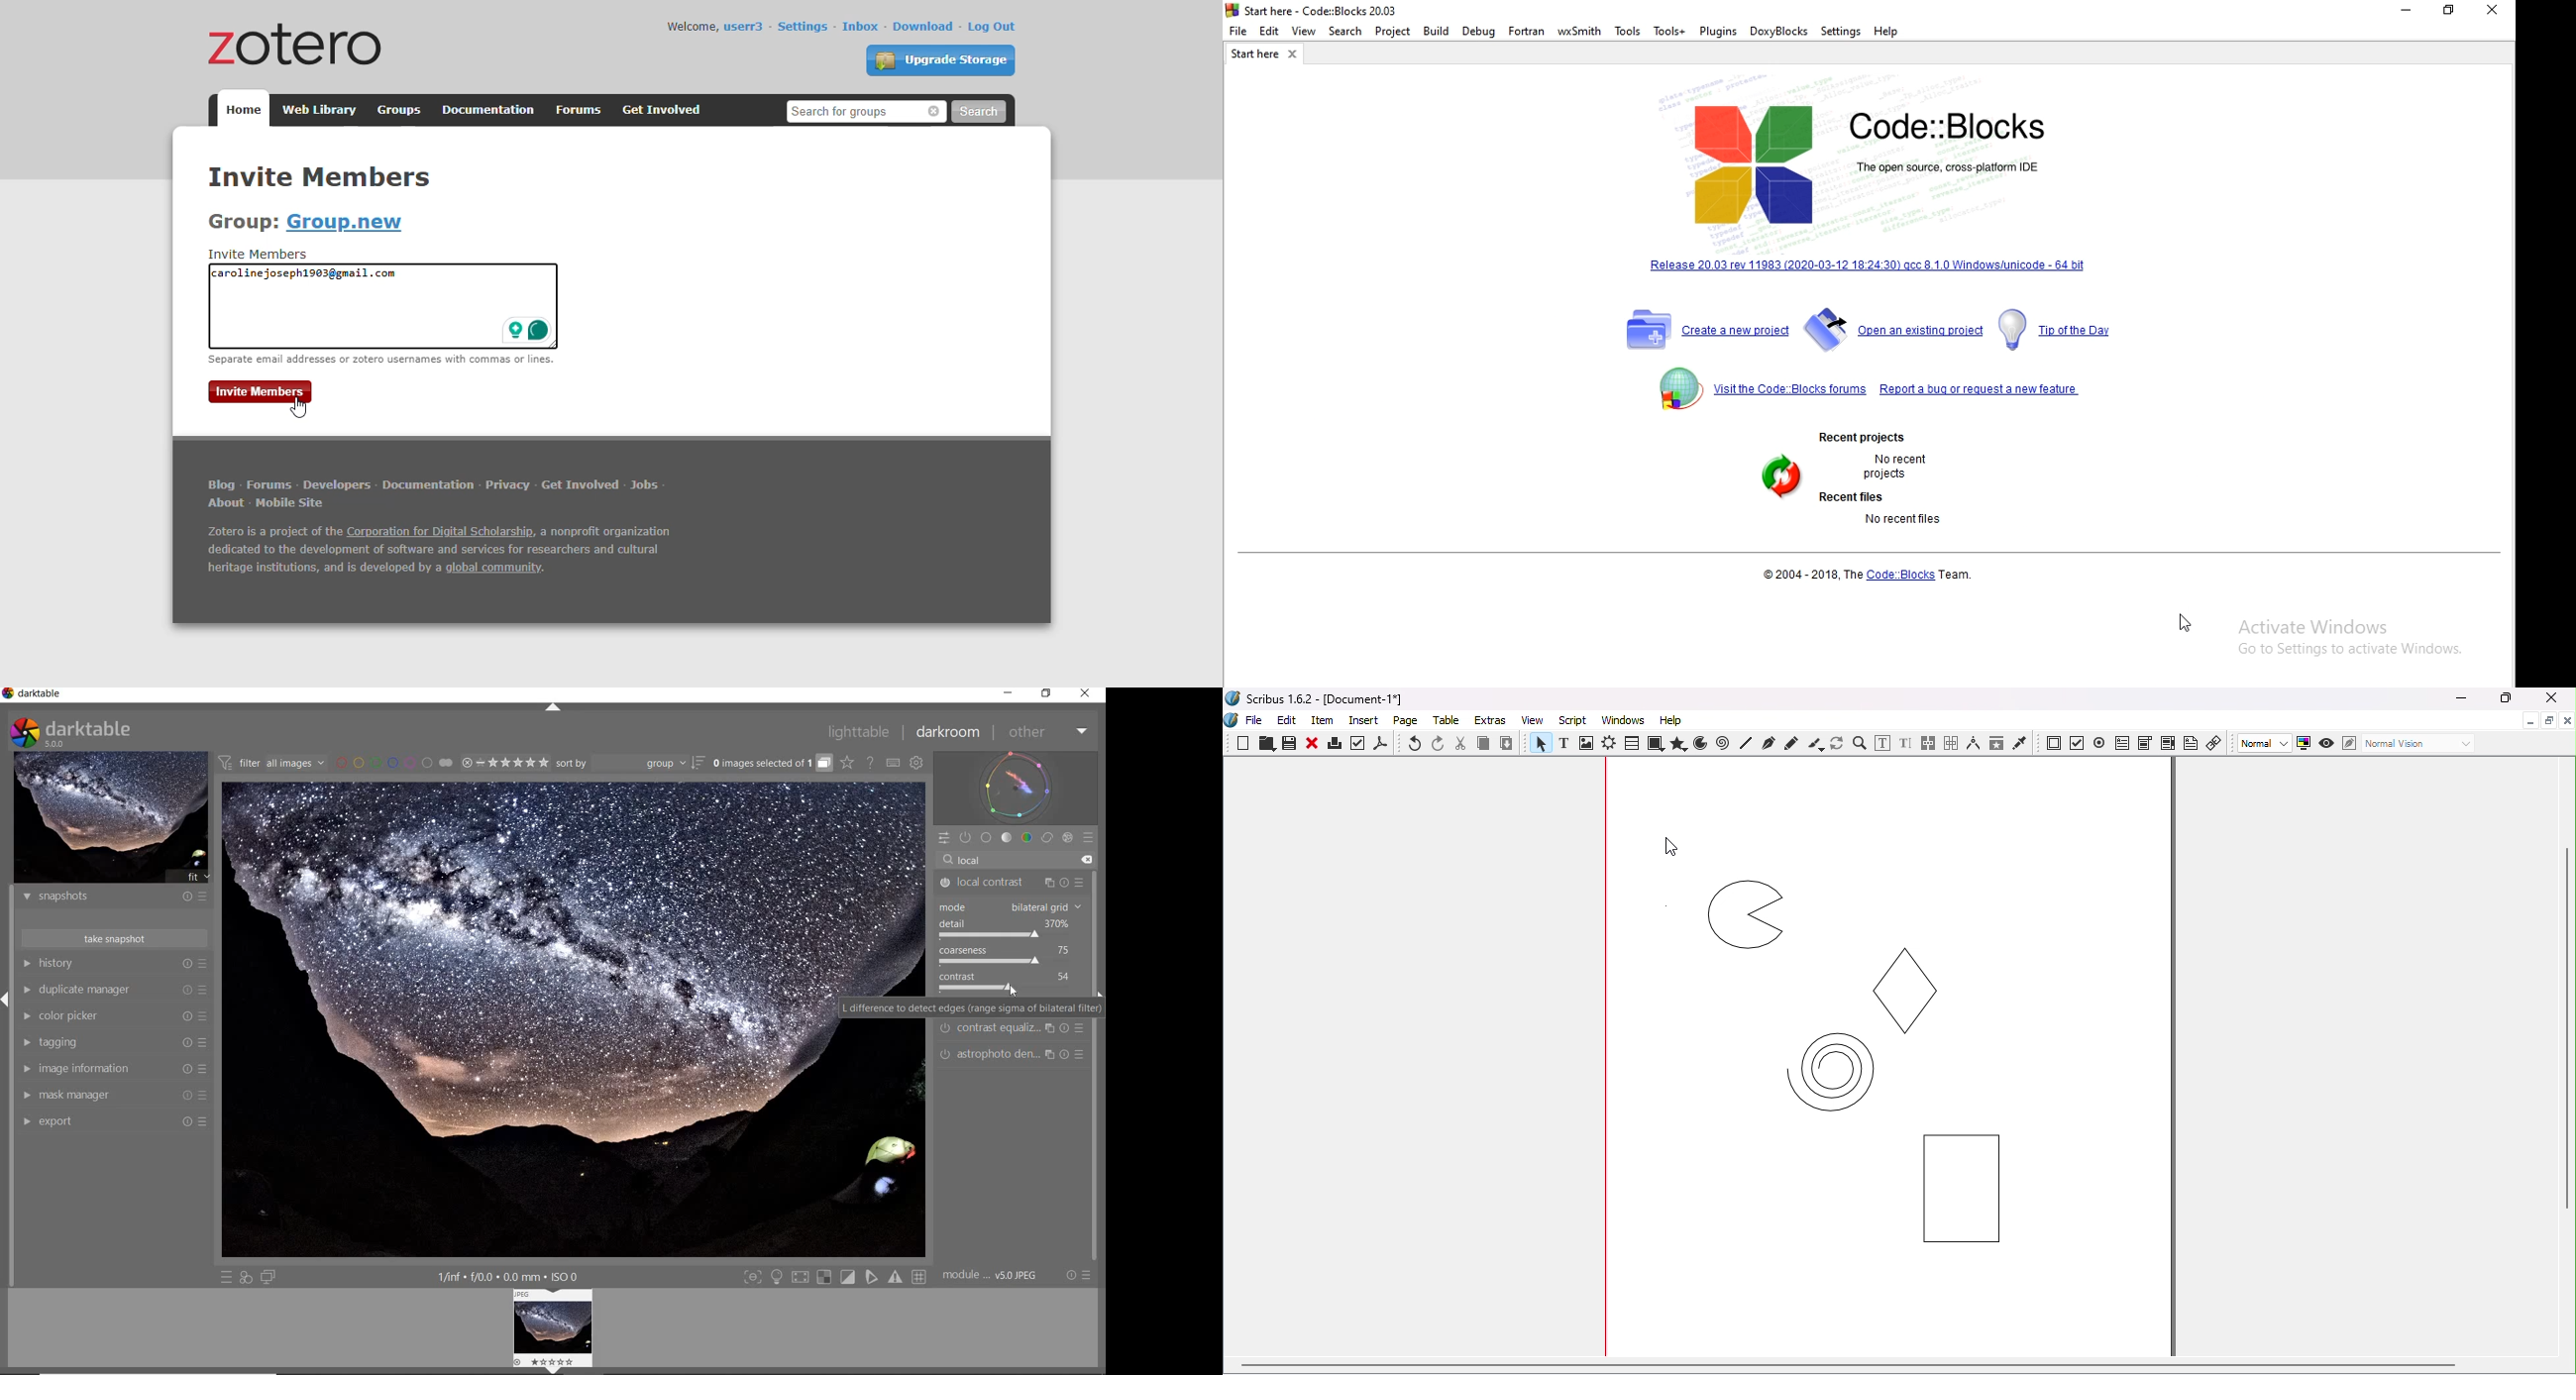 This screenshot has height=1400, width=2576. Describe the element at coordinates (1956, 574) in the screenshot. I see `Team` at that location.